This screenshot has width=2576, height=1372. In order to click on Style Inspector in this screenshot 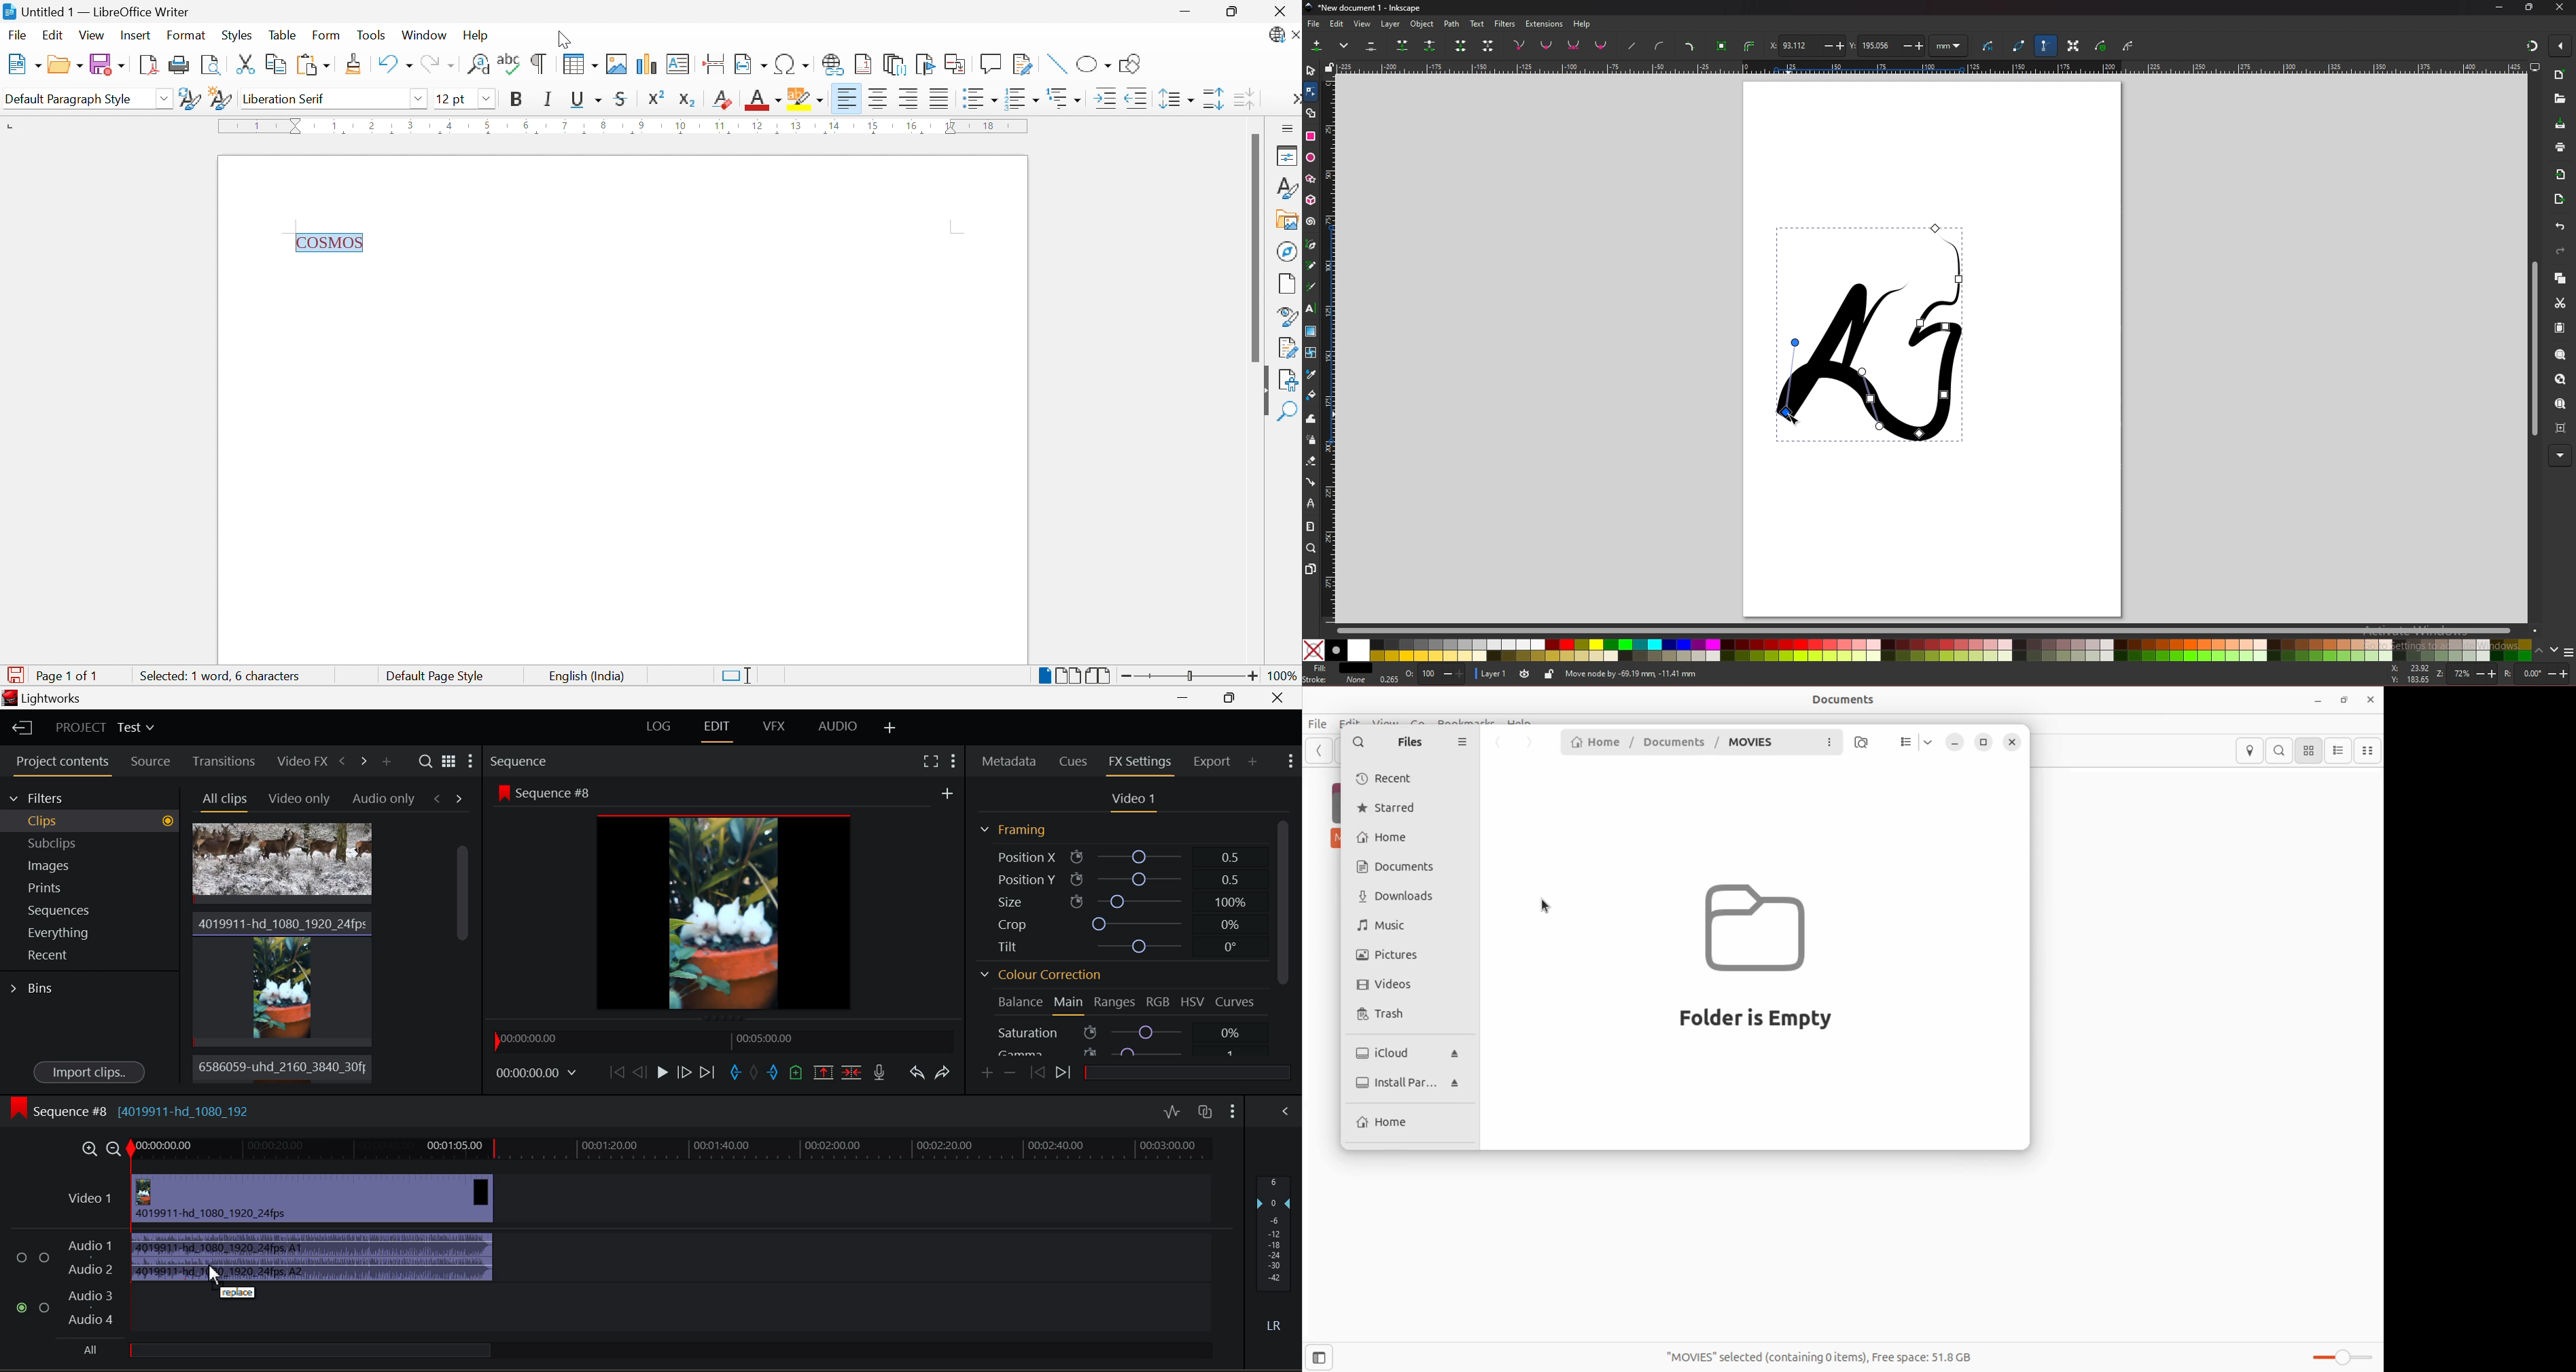, I will do `click(1288, 317)`.